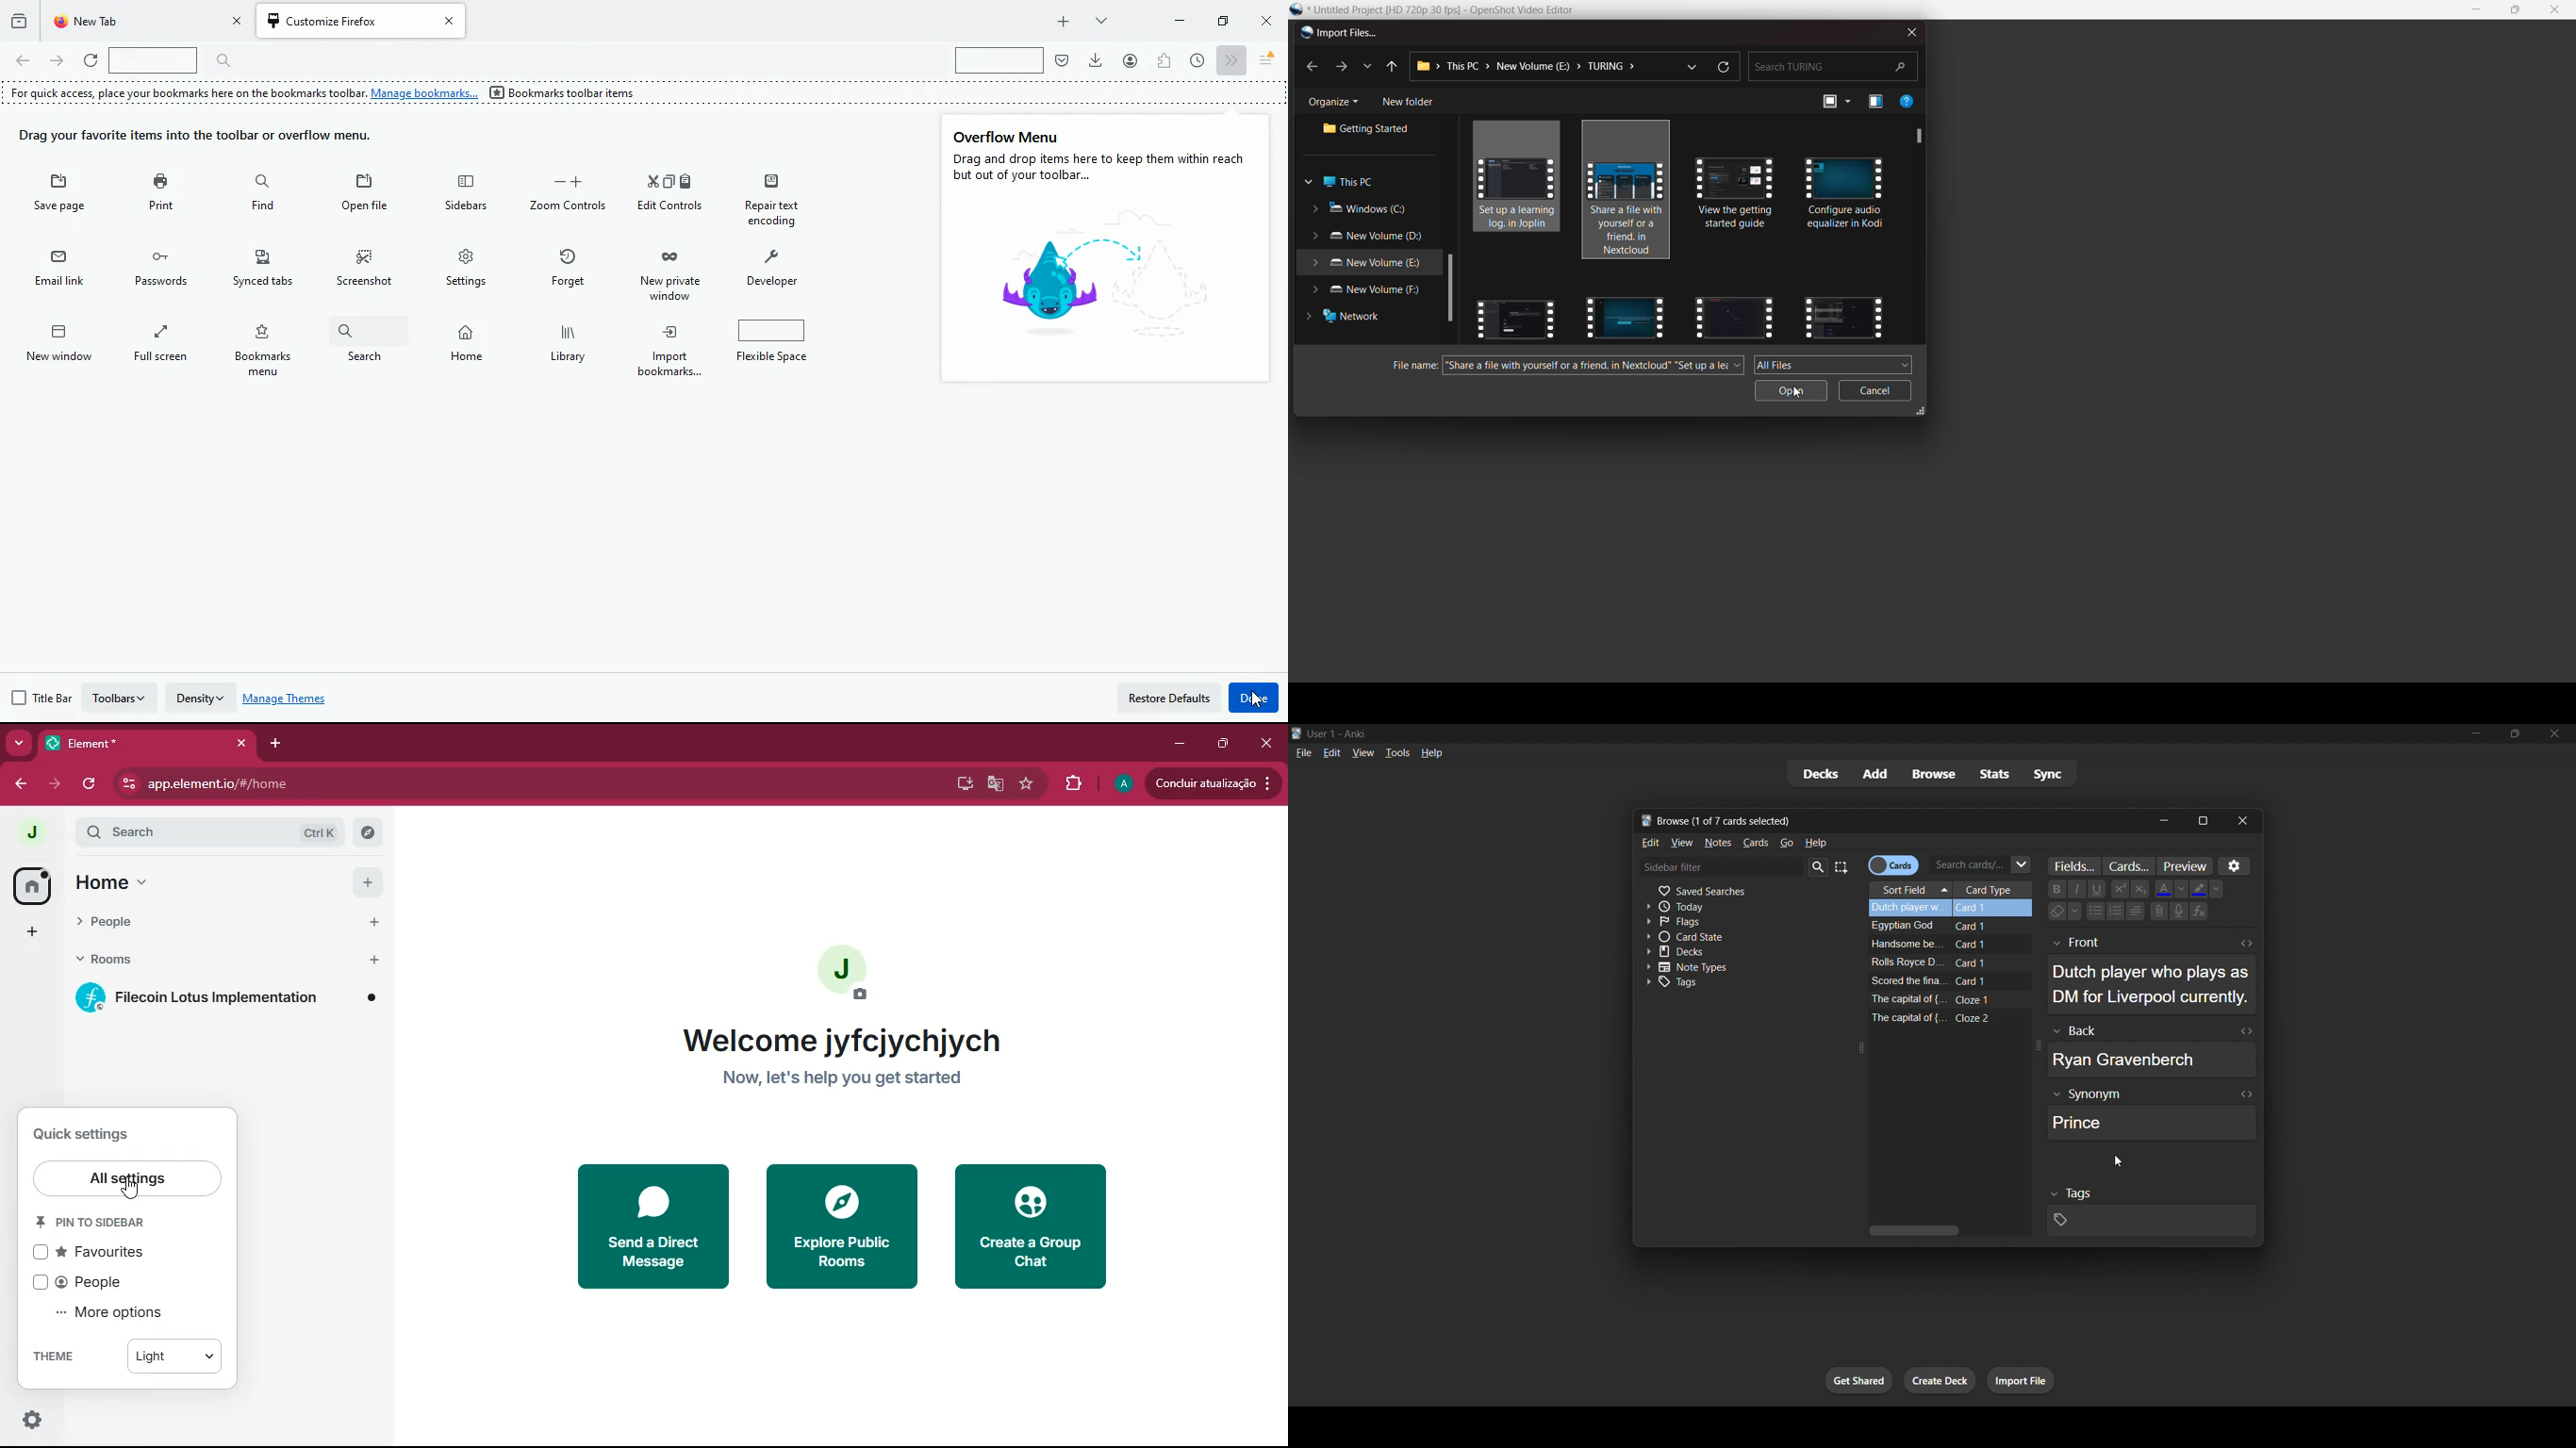  I want to click on Bold, so click(2053, 888).